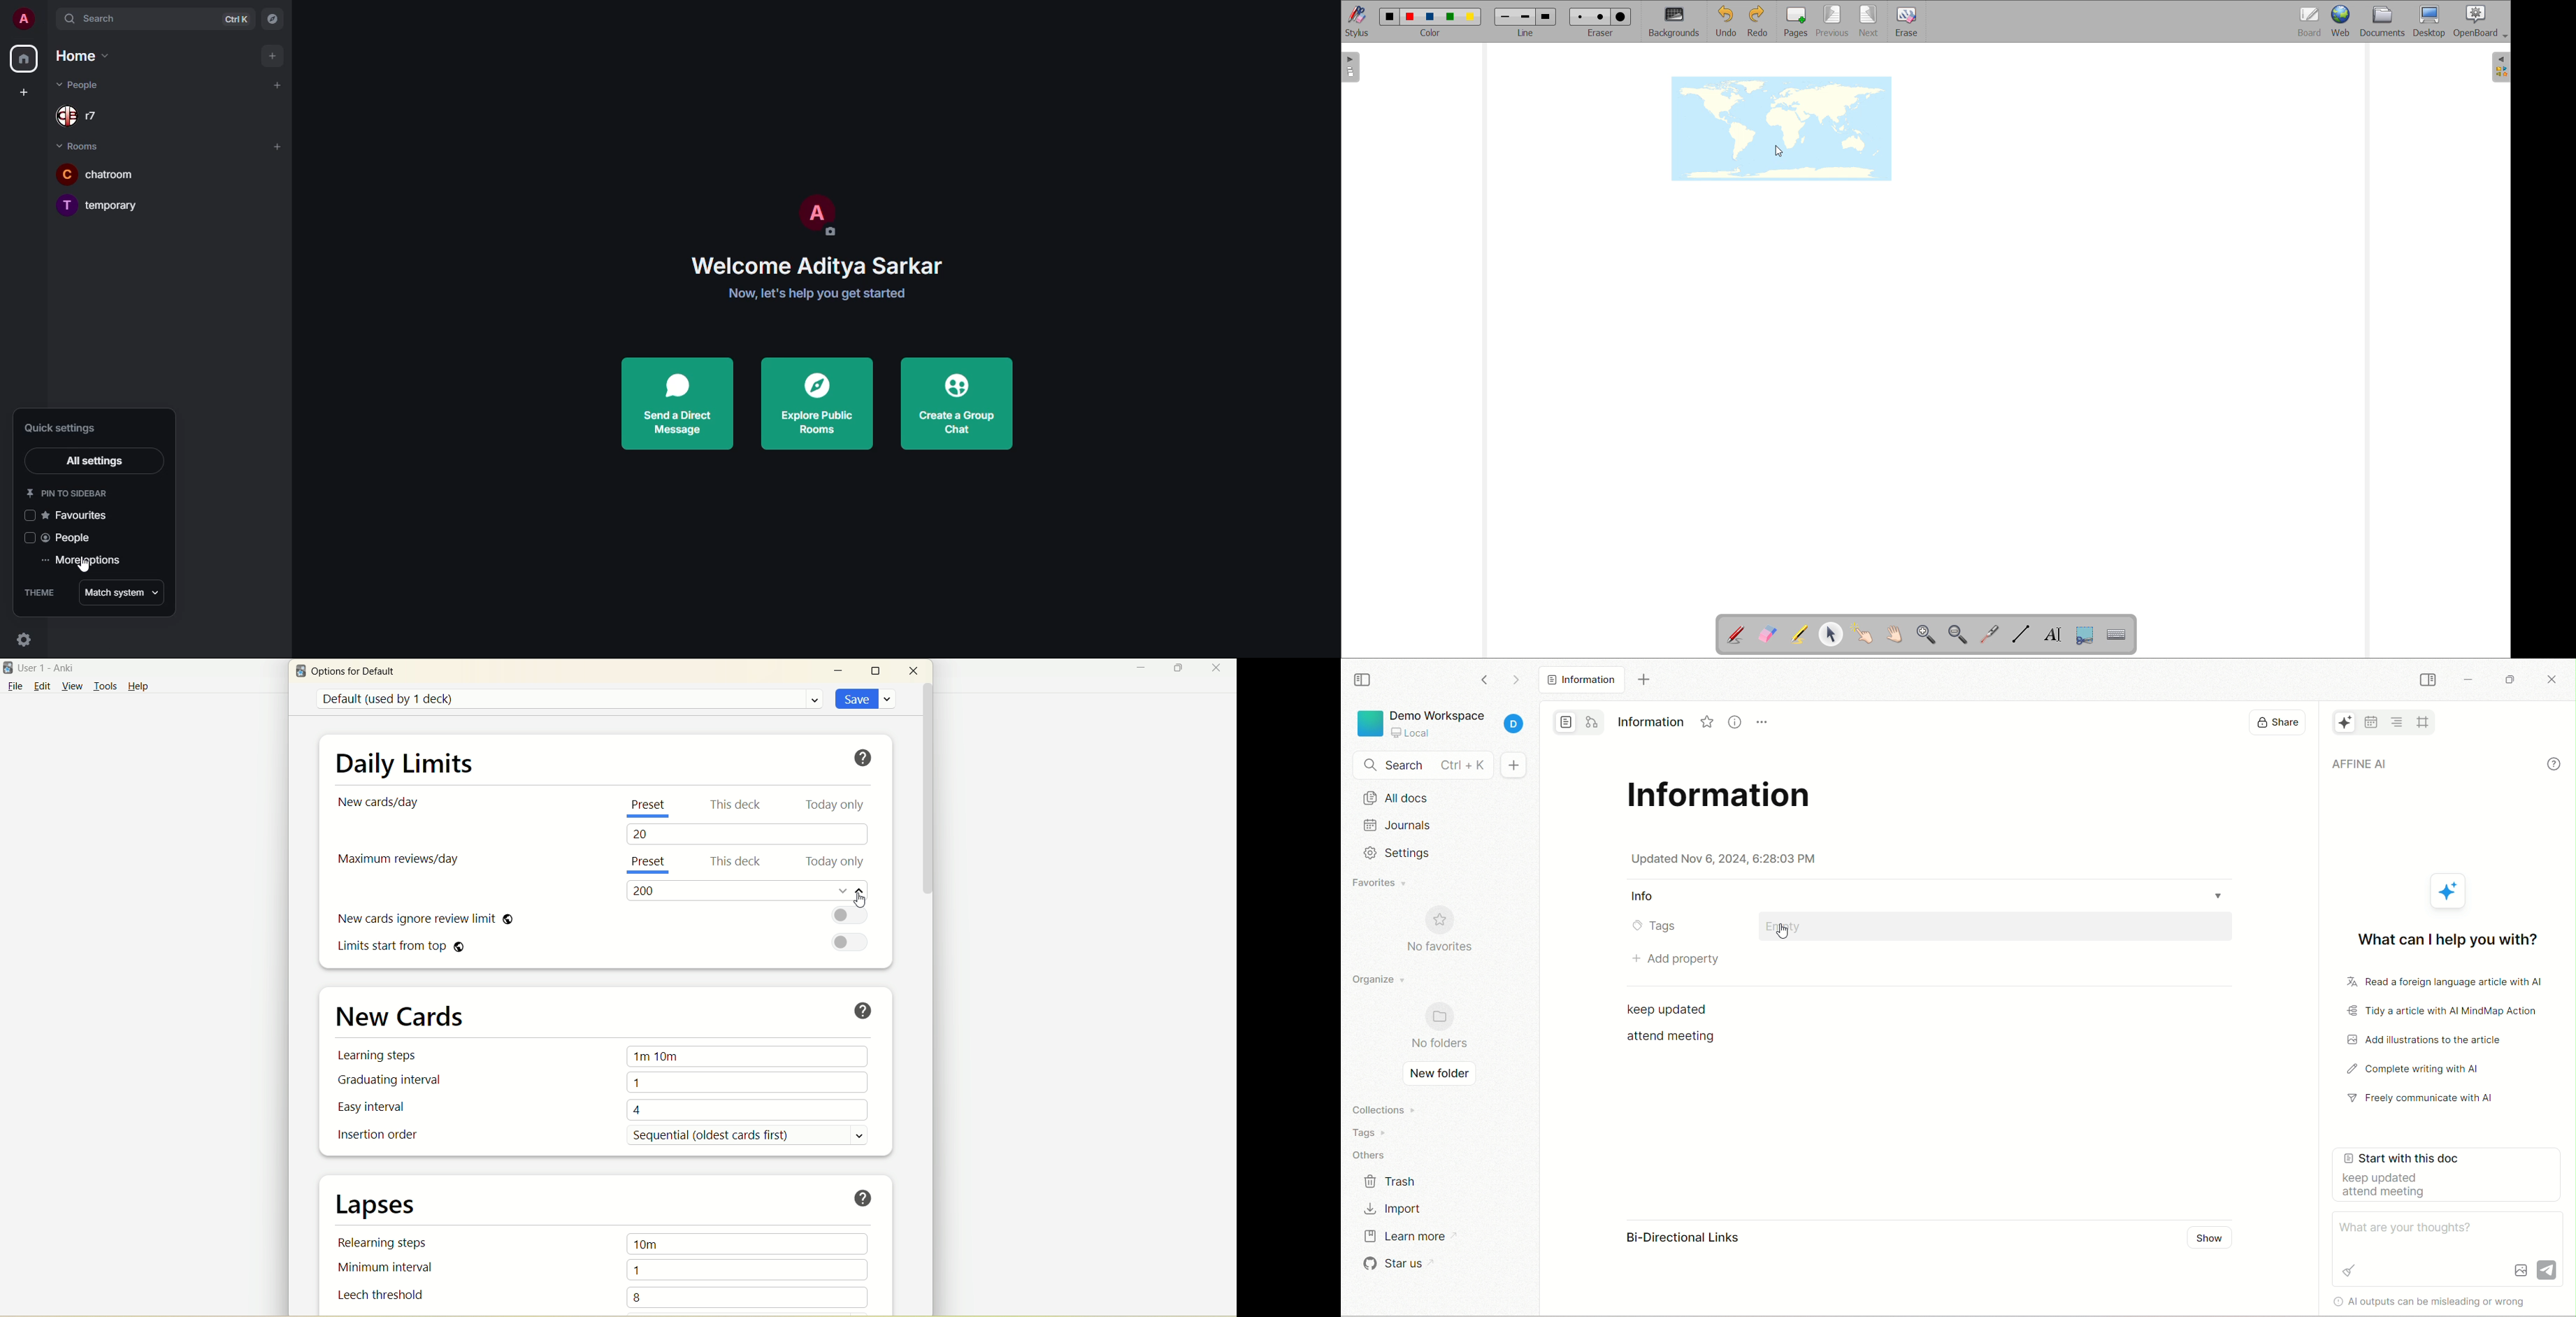  Describe the element at coordinates (1799, 635) in the screenshot. I see `highlights` at that location.